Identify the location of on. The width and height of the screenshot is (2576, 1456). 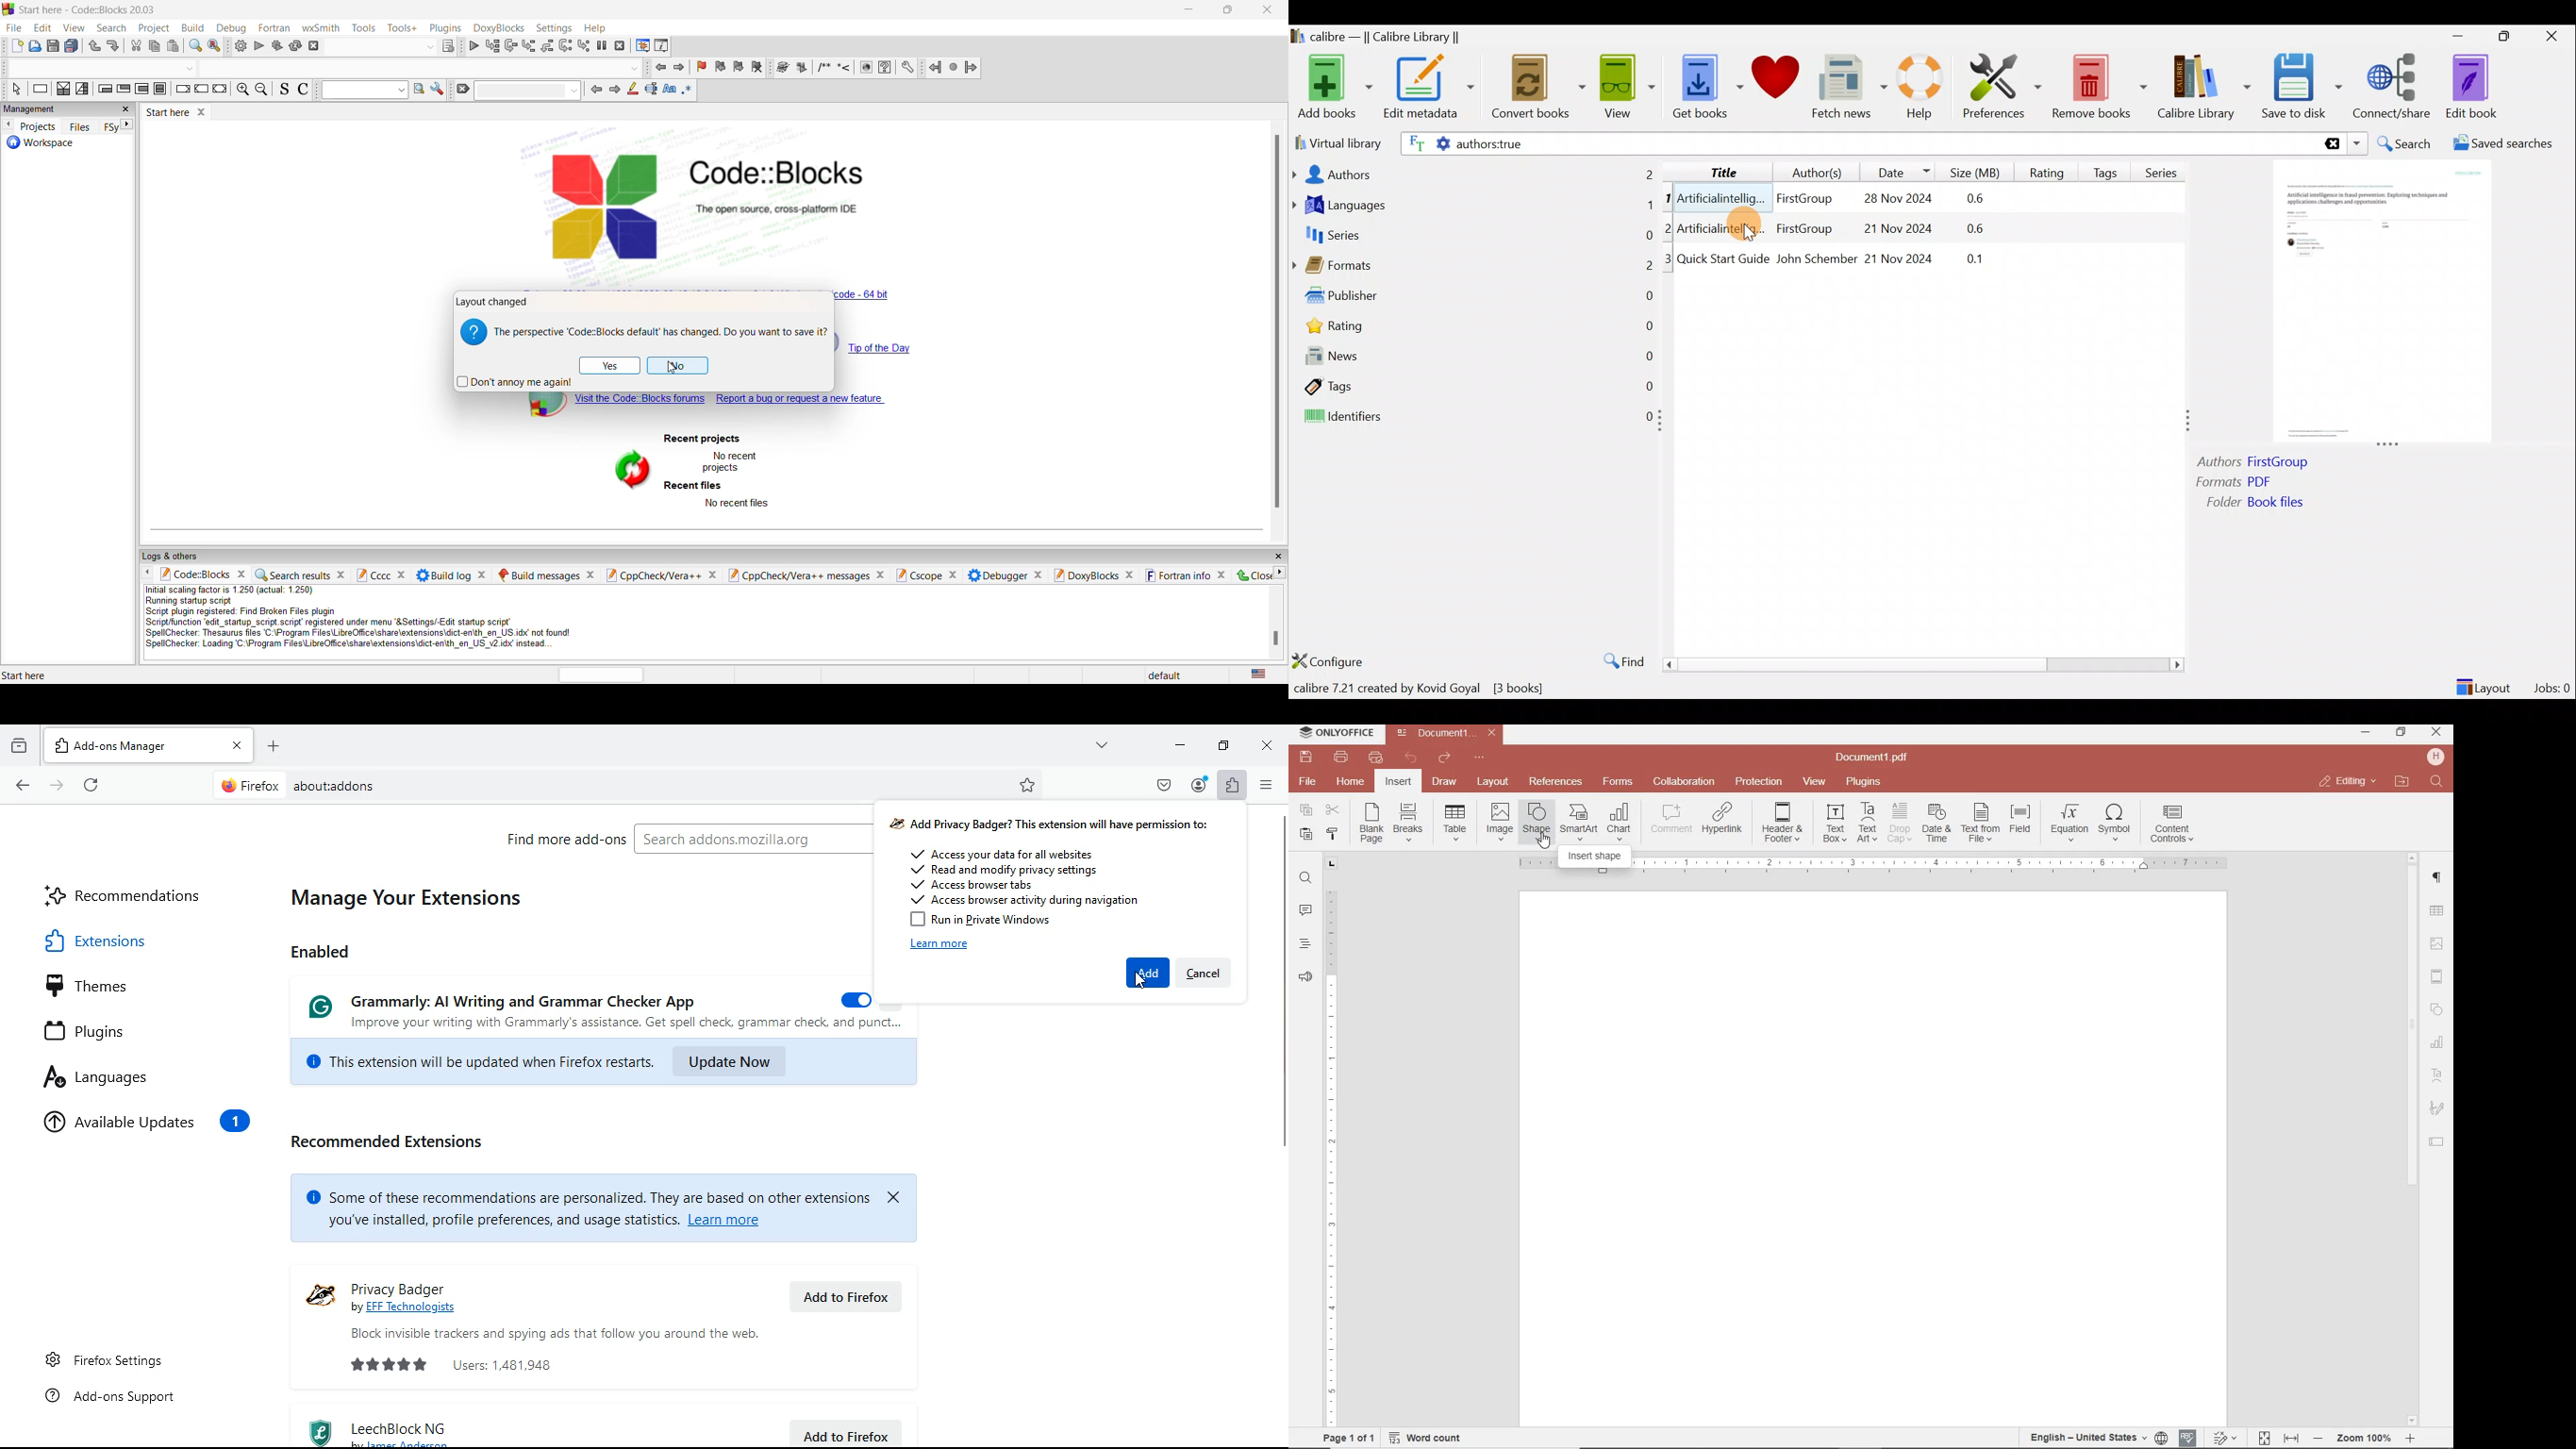
(856, 1000).